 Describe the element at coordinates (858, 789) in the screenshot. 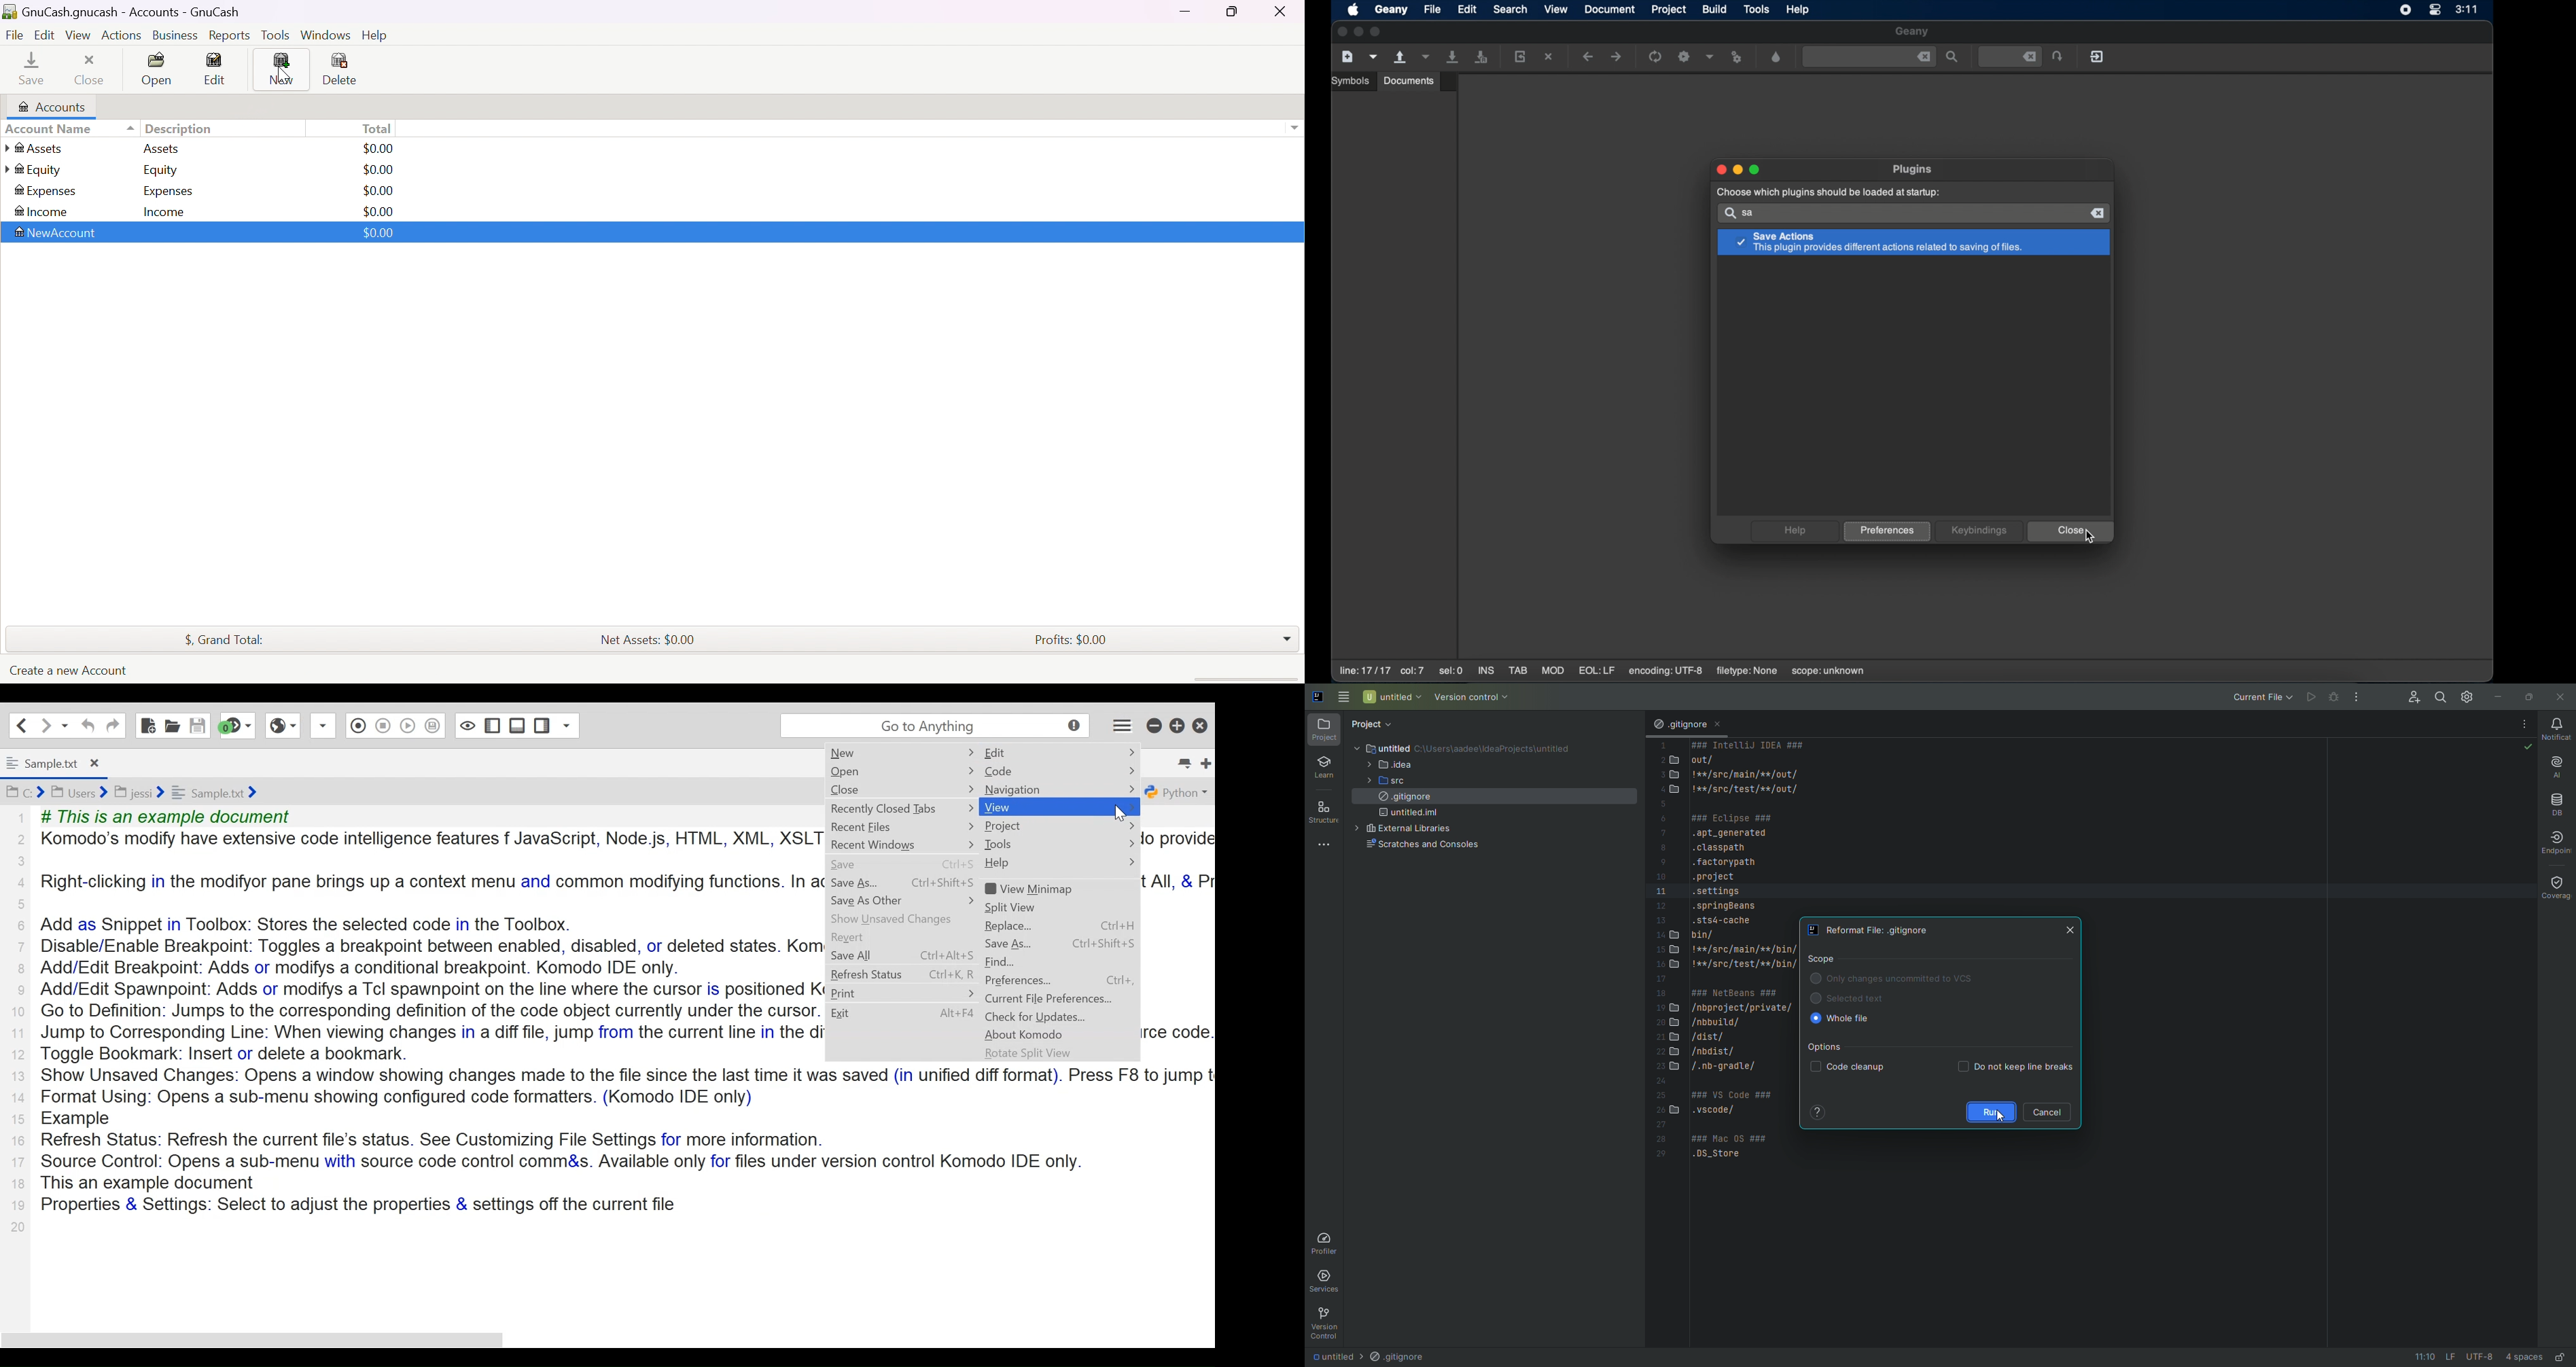

I see `Close` at that location.